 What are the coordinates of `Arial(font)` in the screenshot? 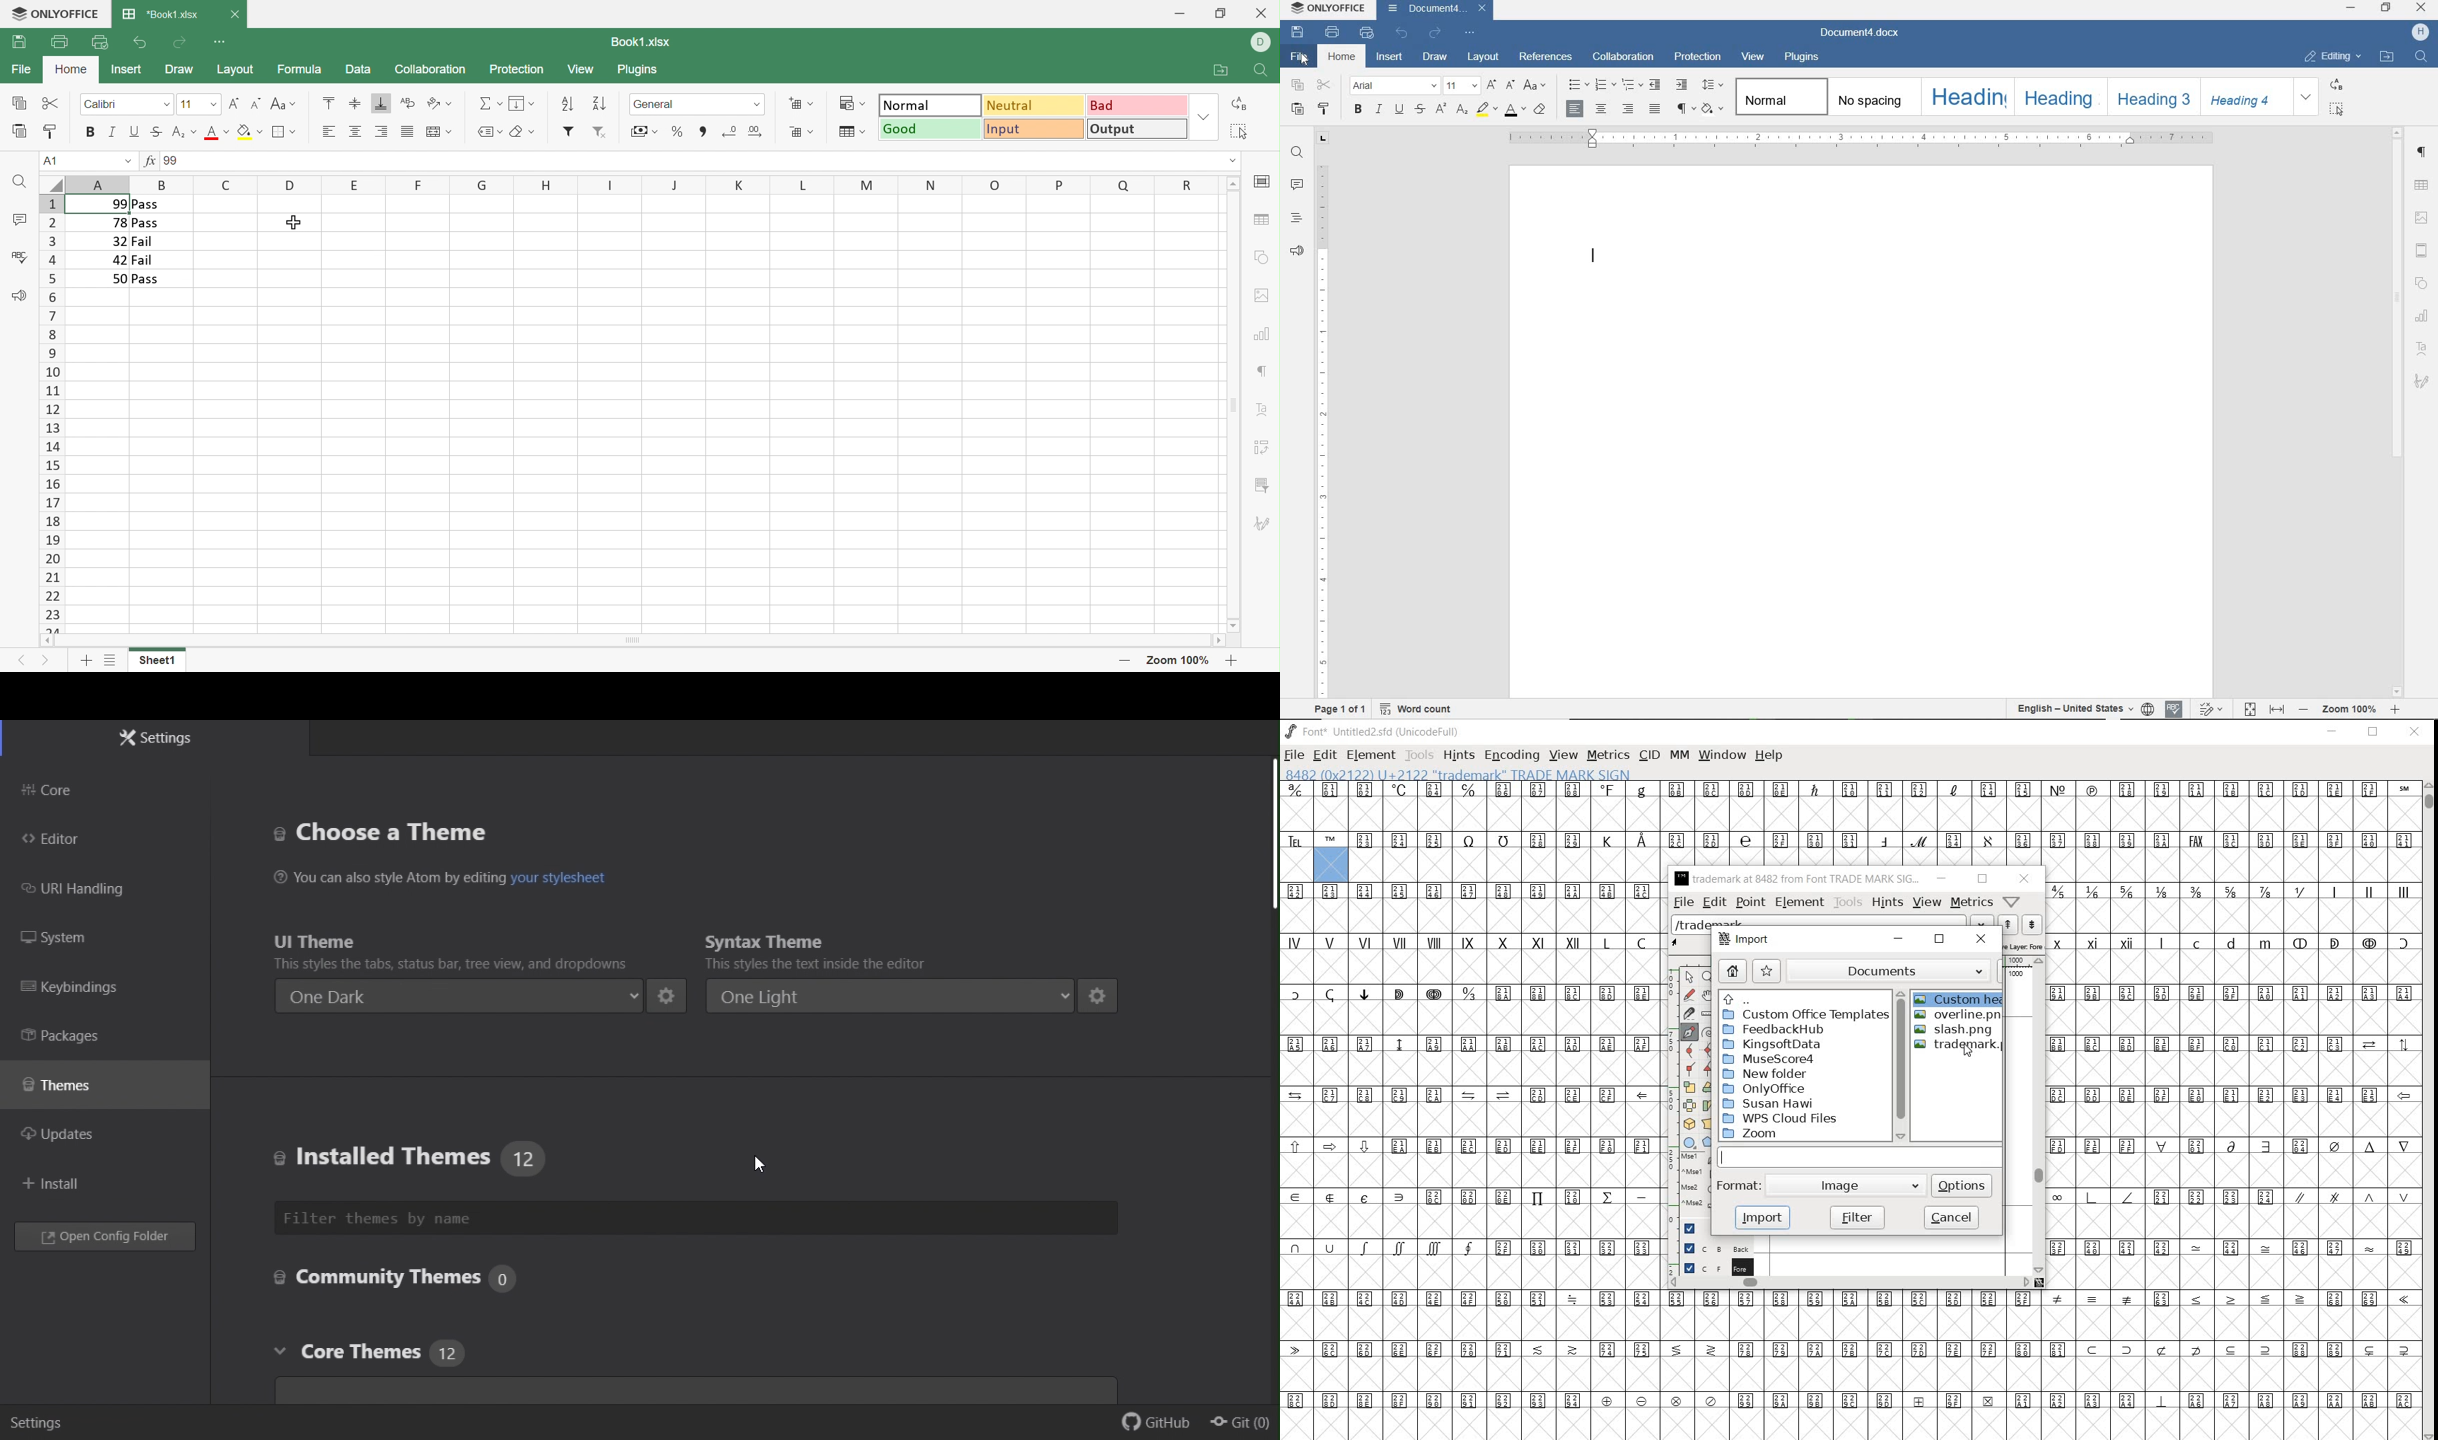 It's located at (1394, 86).